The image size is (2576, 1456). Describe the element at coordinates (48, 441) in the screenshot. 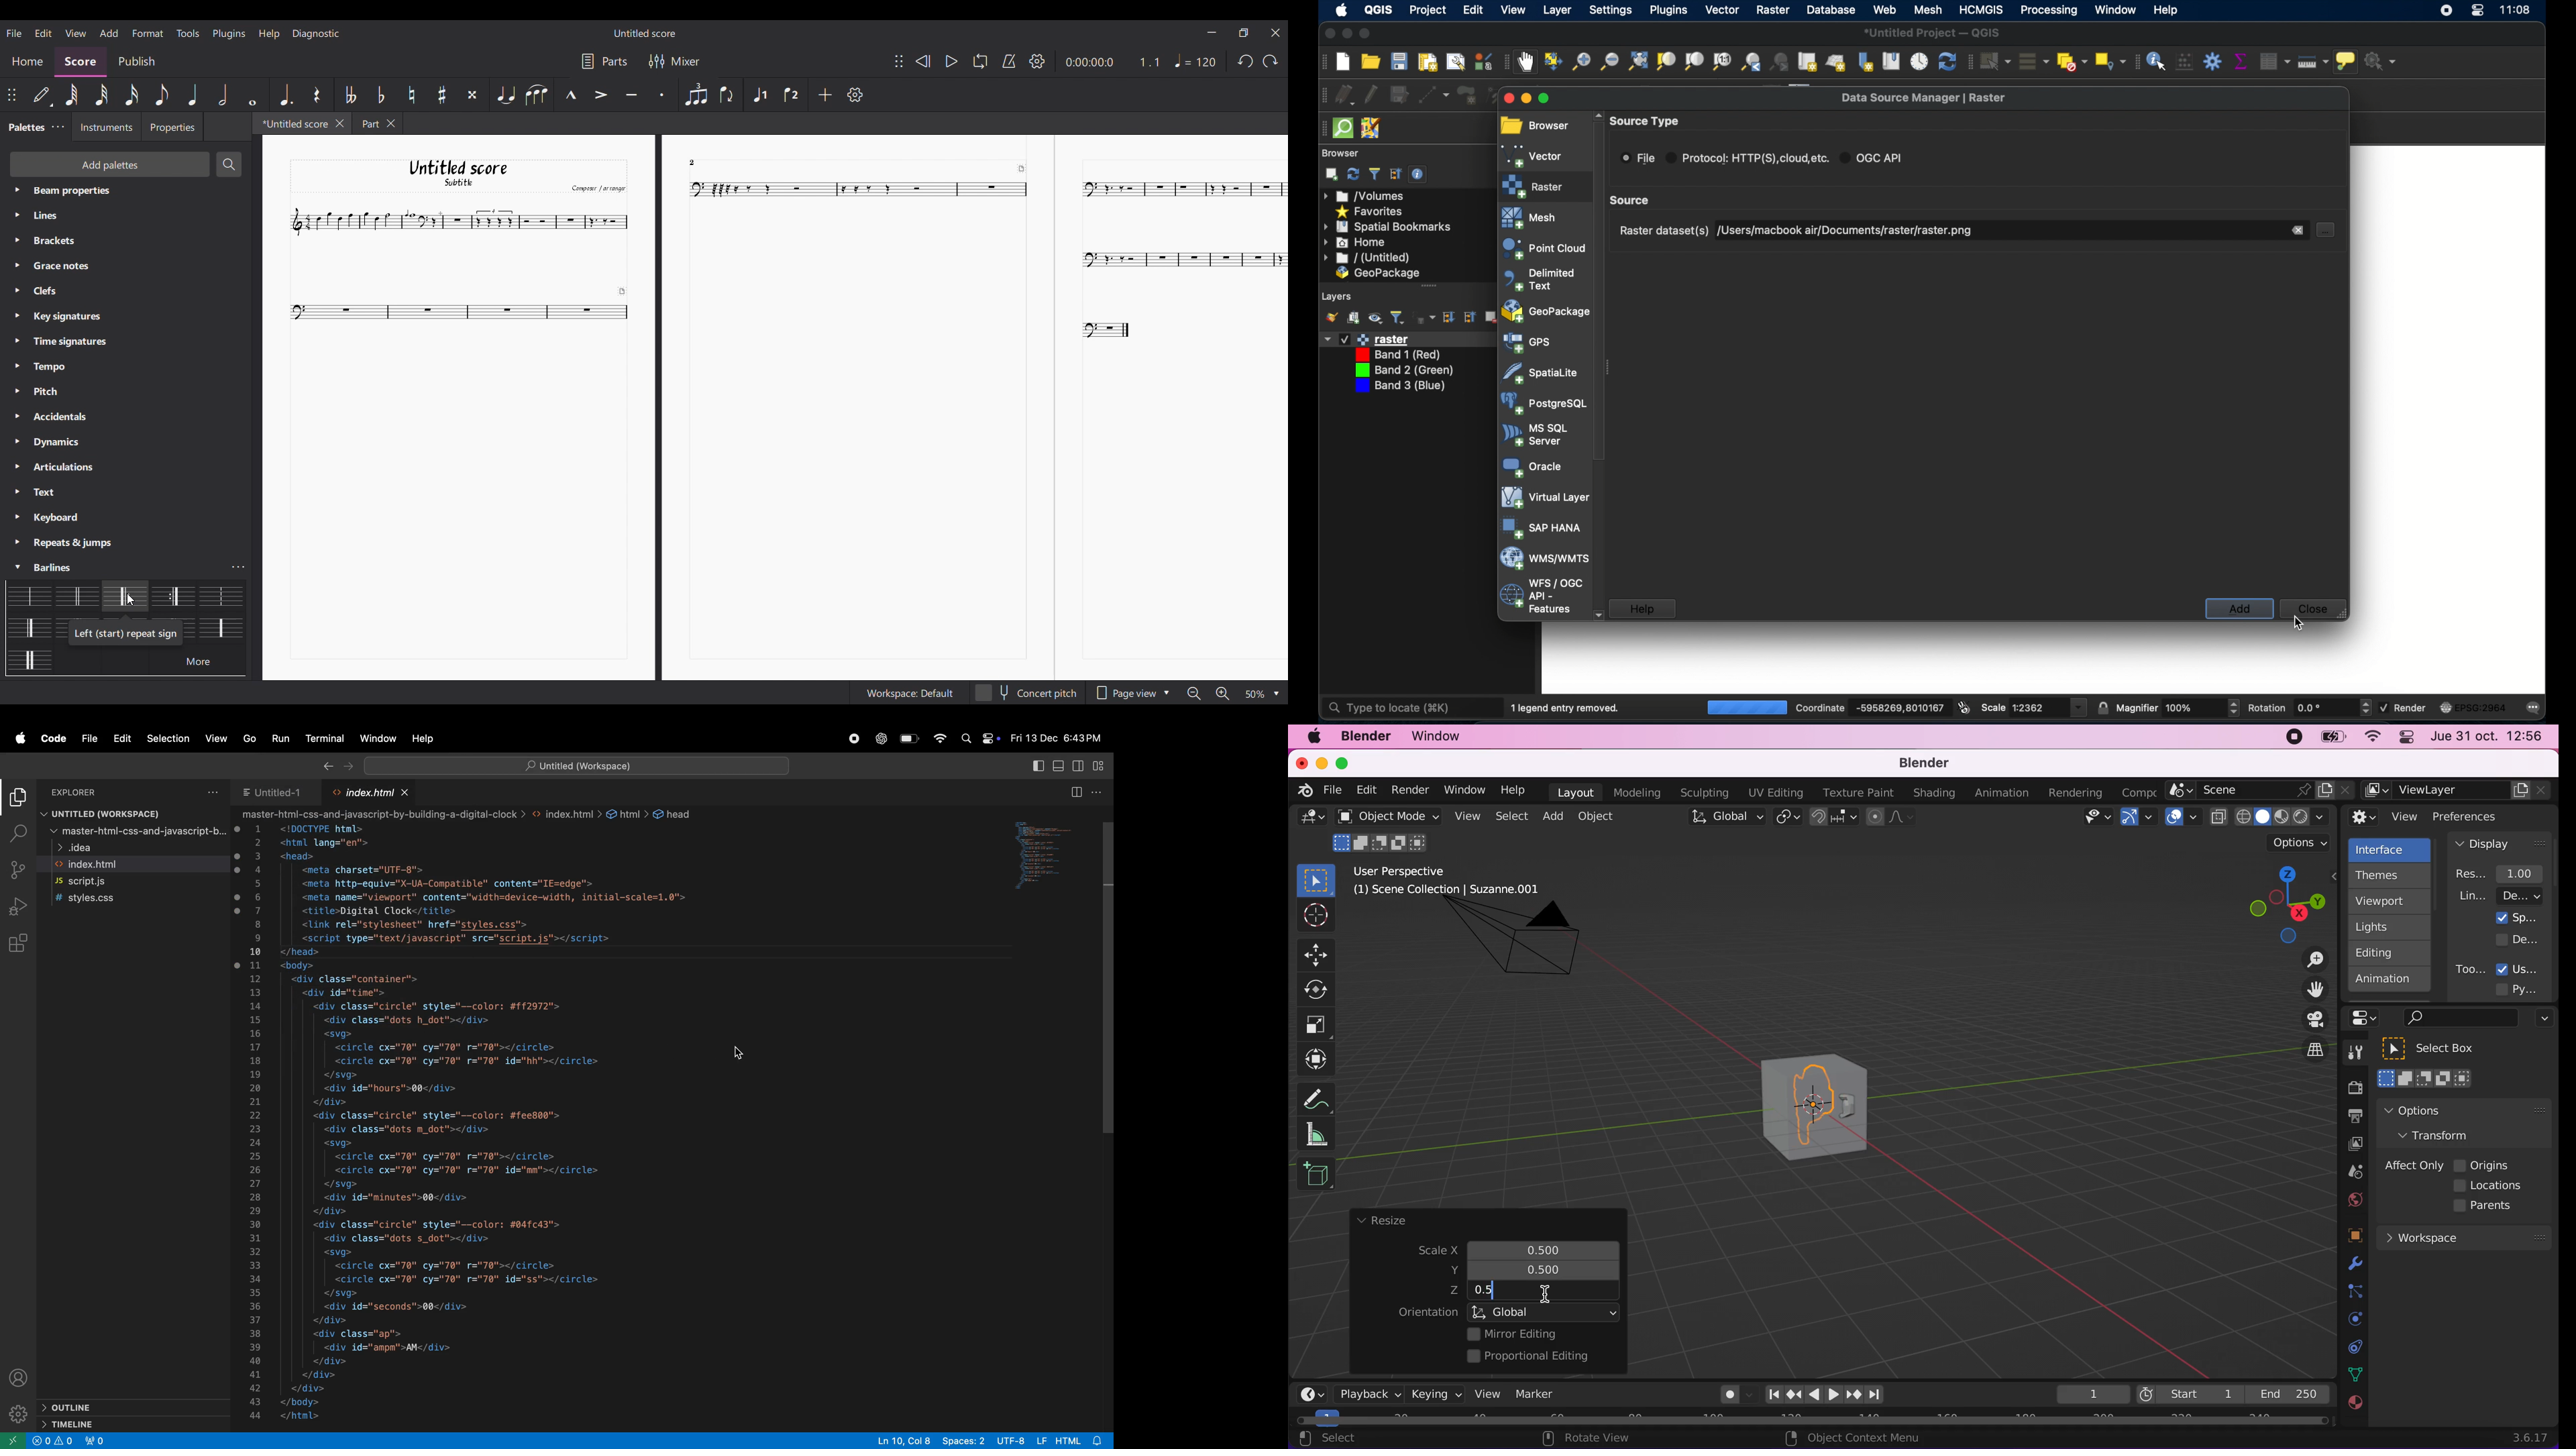

I see `Palette settings` at that location.